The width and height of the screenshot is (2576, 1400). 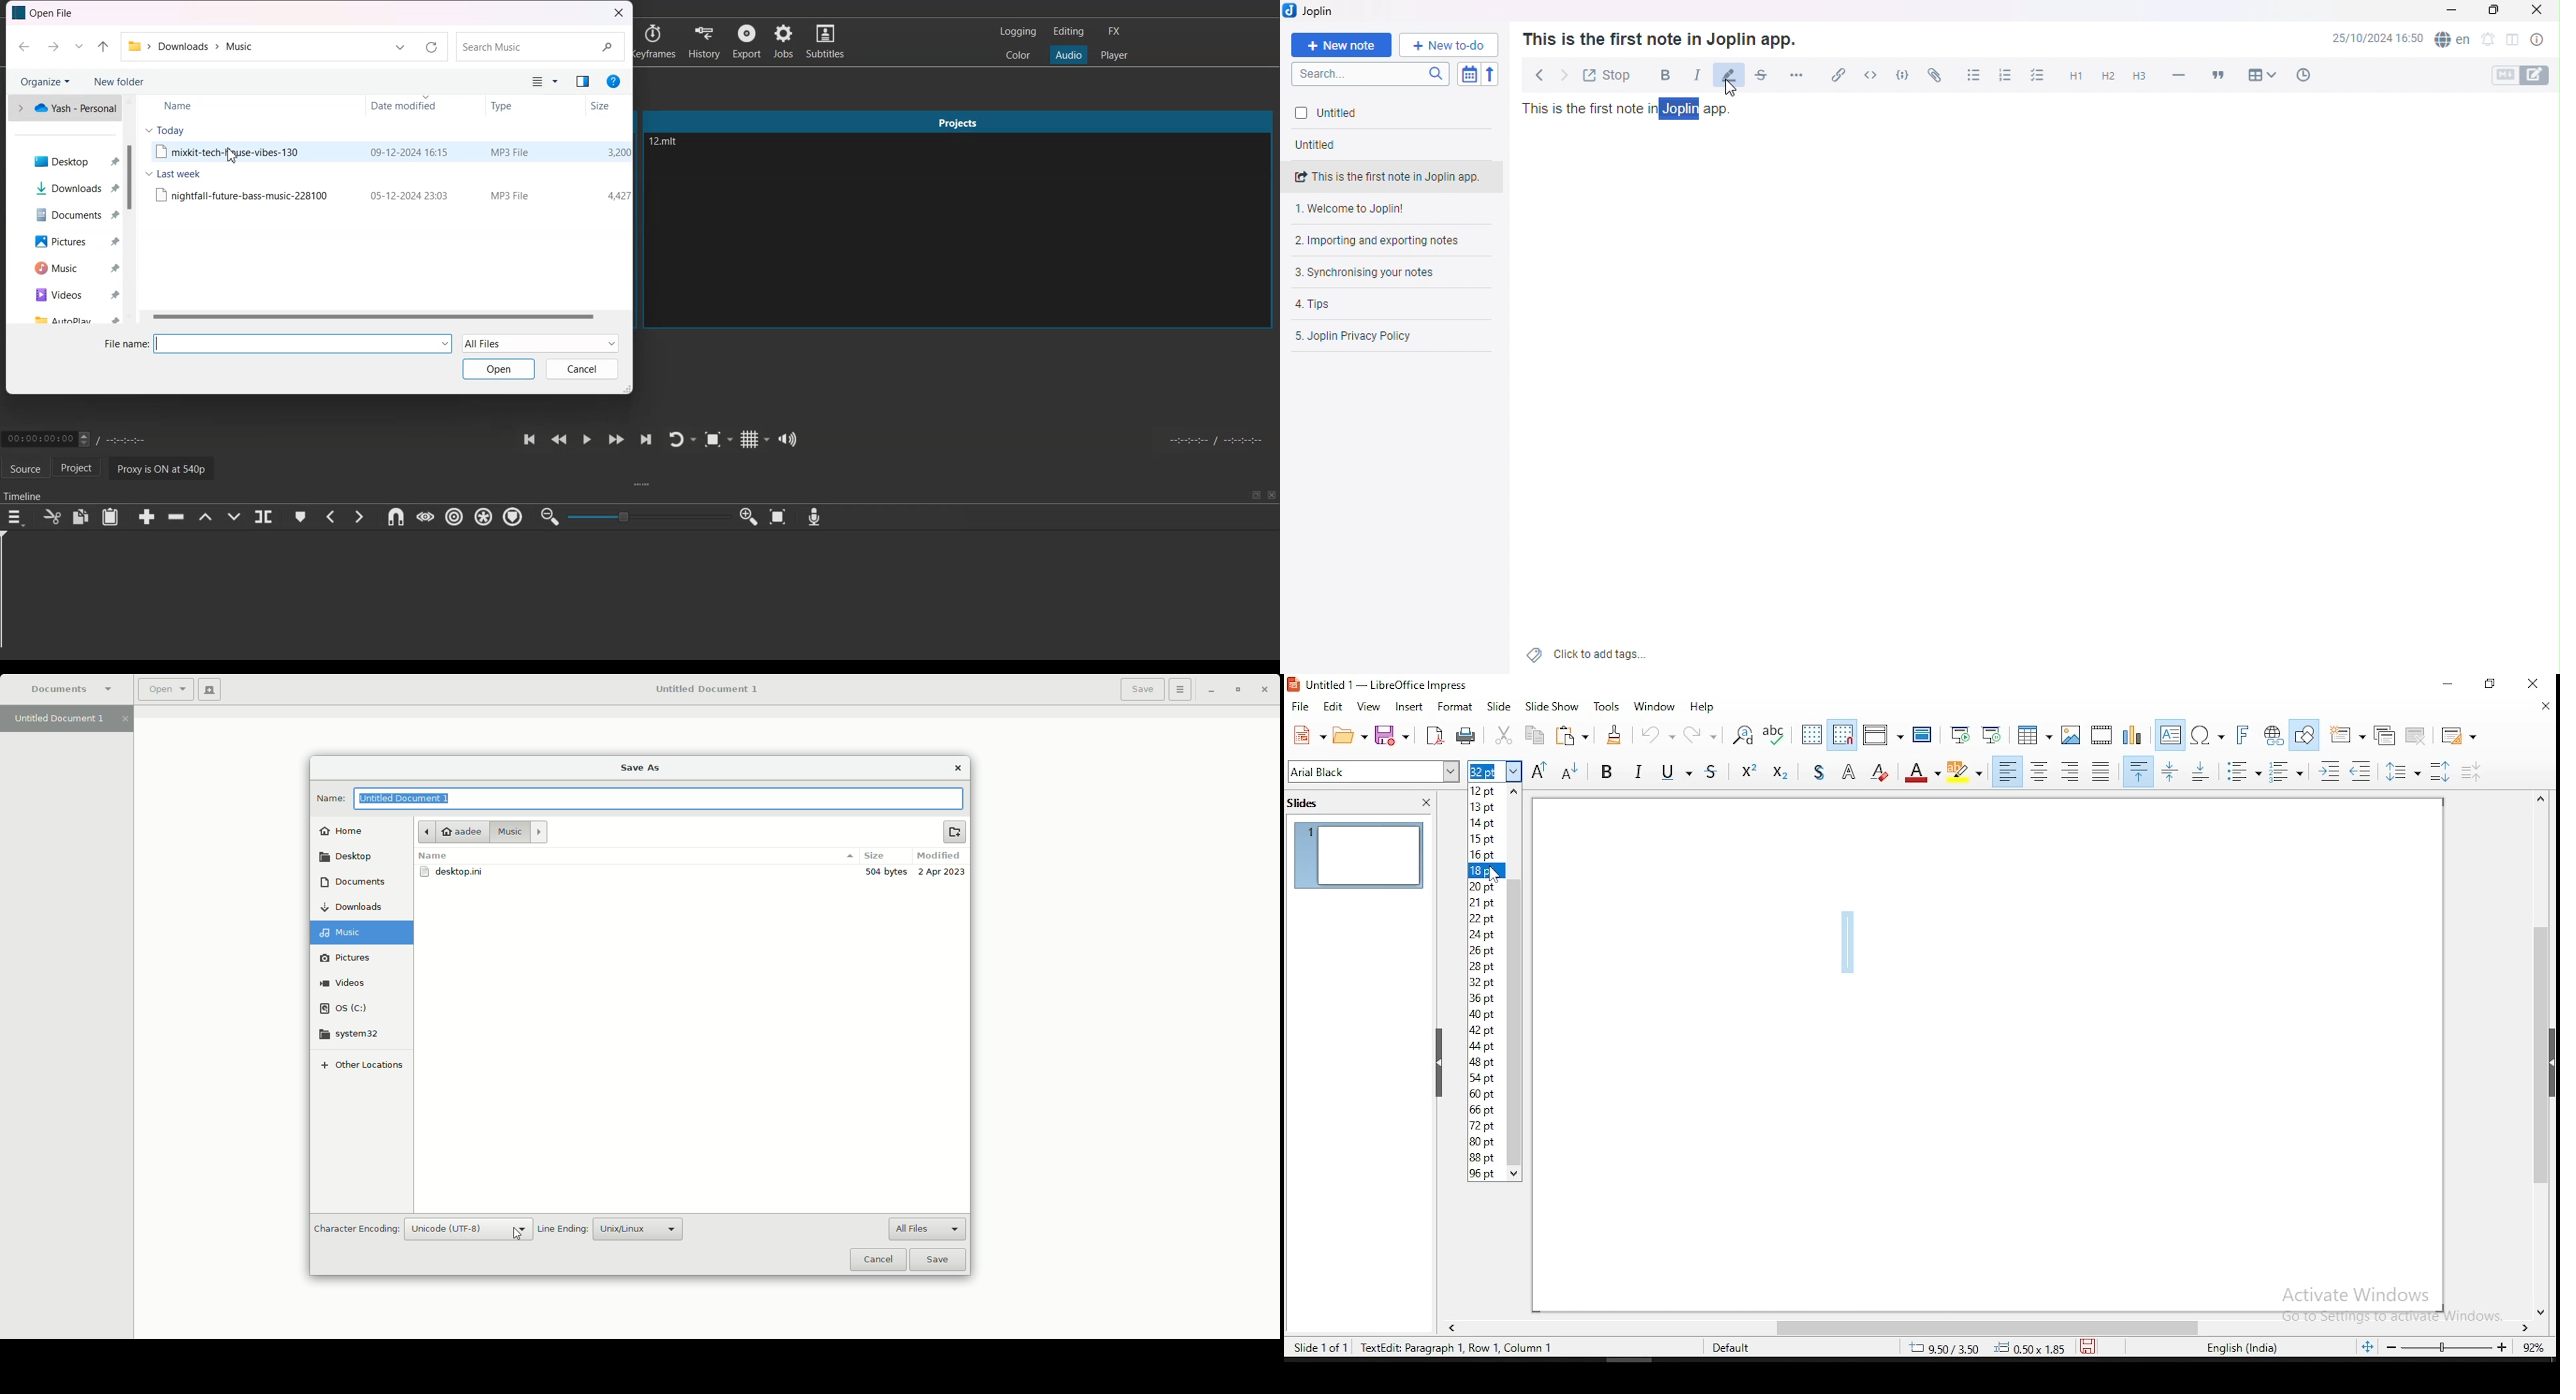 What do you see at coordinates (2038, 77) in the screenshot?
I see `Checkbox list` at bounding box center [2038, 77].